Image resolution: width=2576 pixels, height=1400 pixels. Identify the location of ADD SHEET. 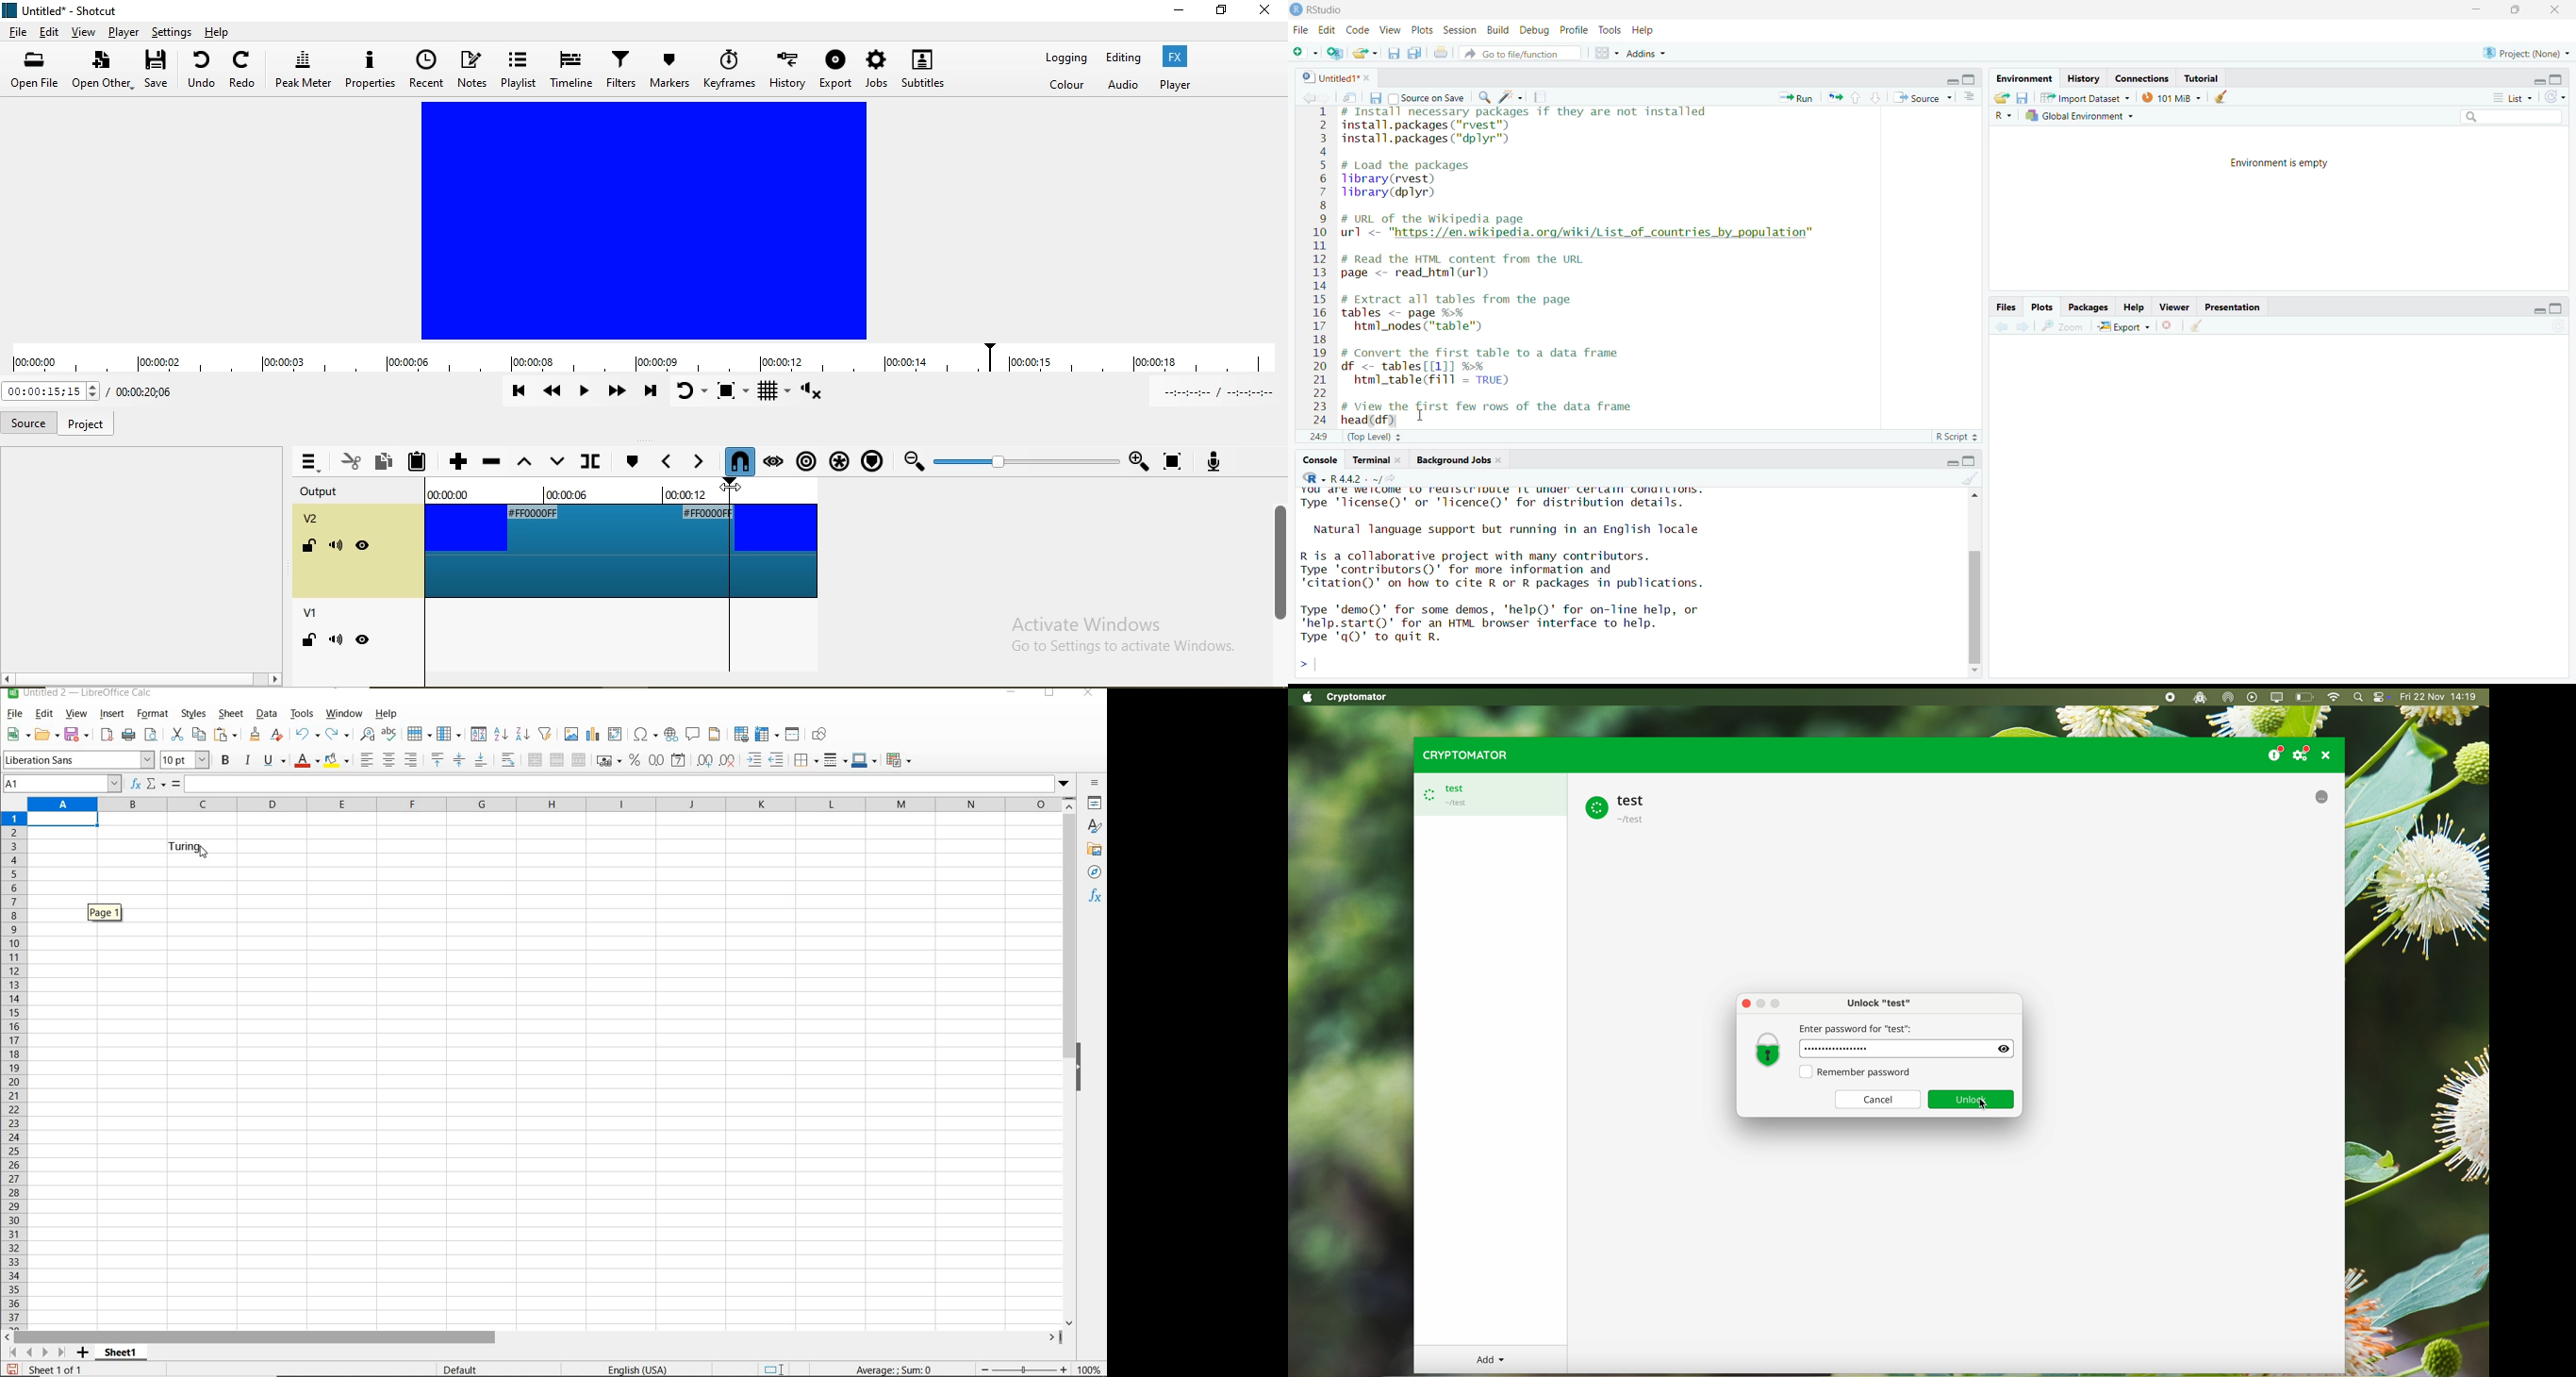
(84, 1353).